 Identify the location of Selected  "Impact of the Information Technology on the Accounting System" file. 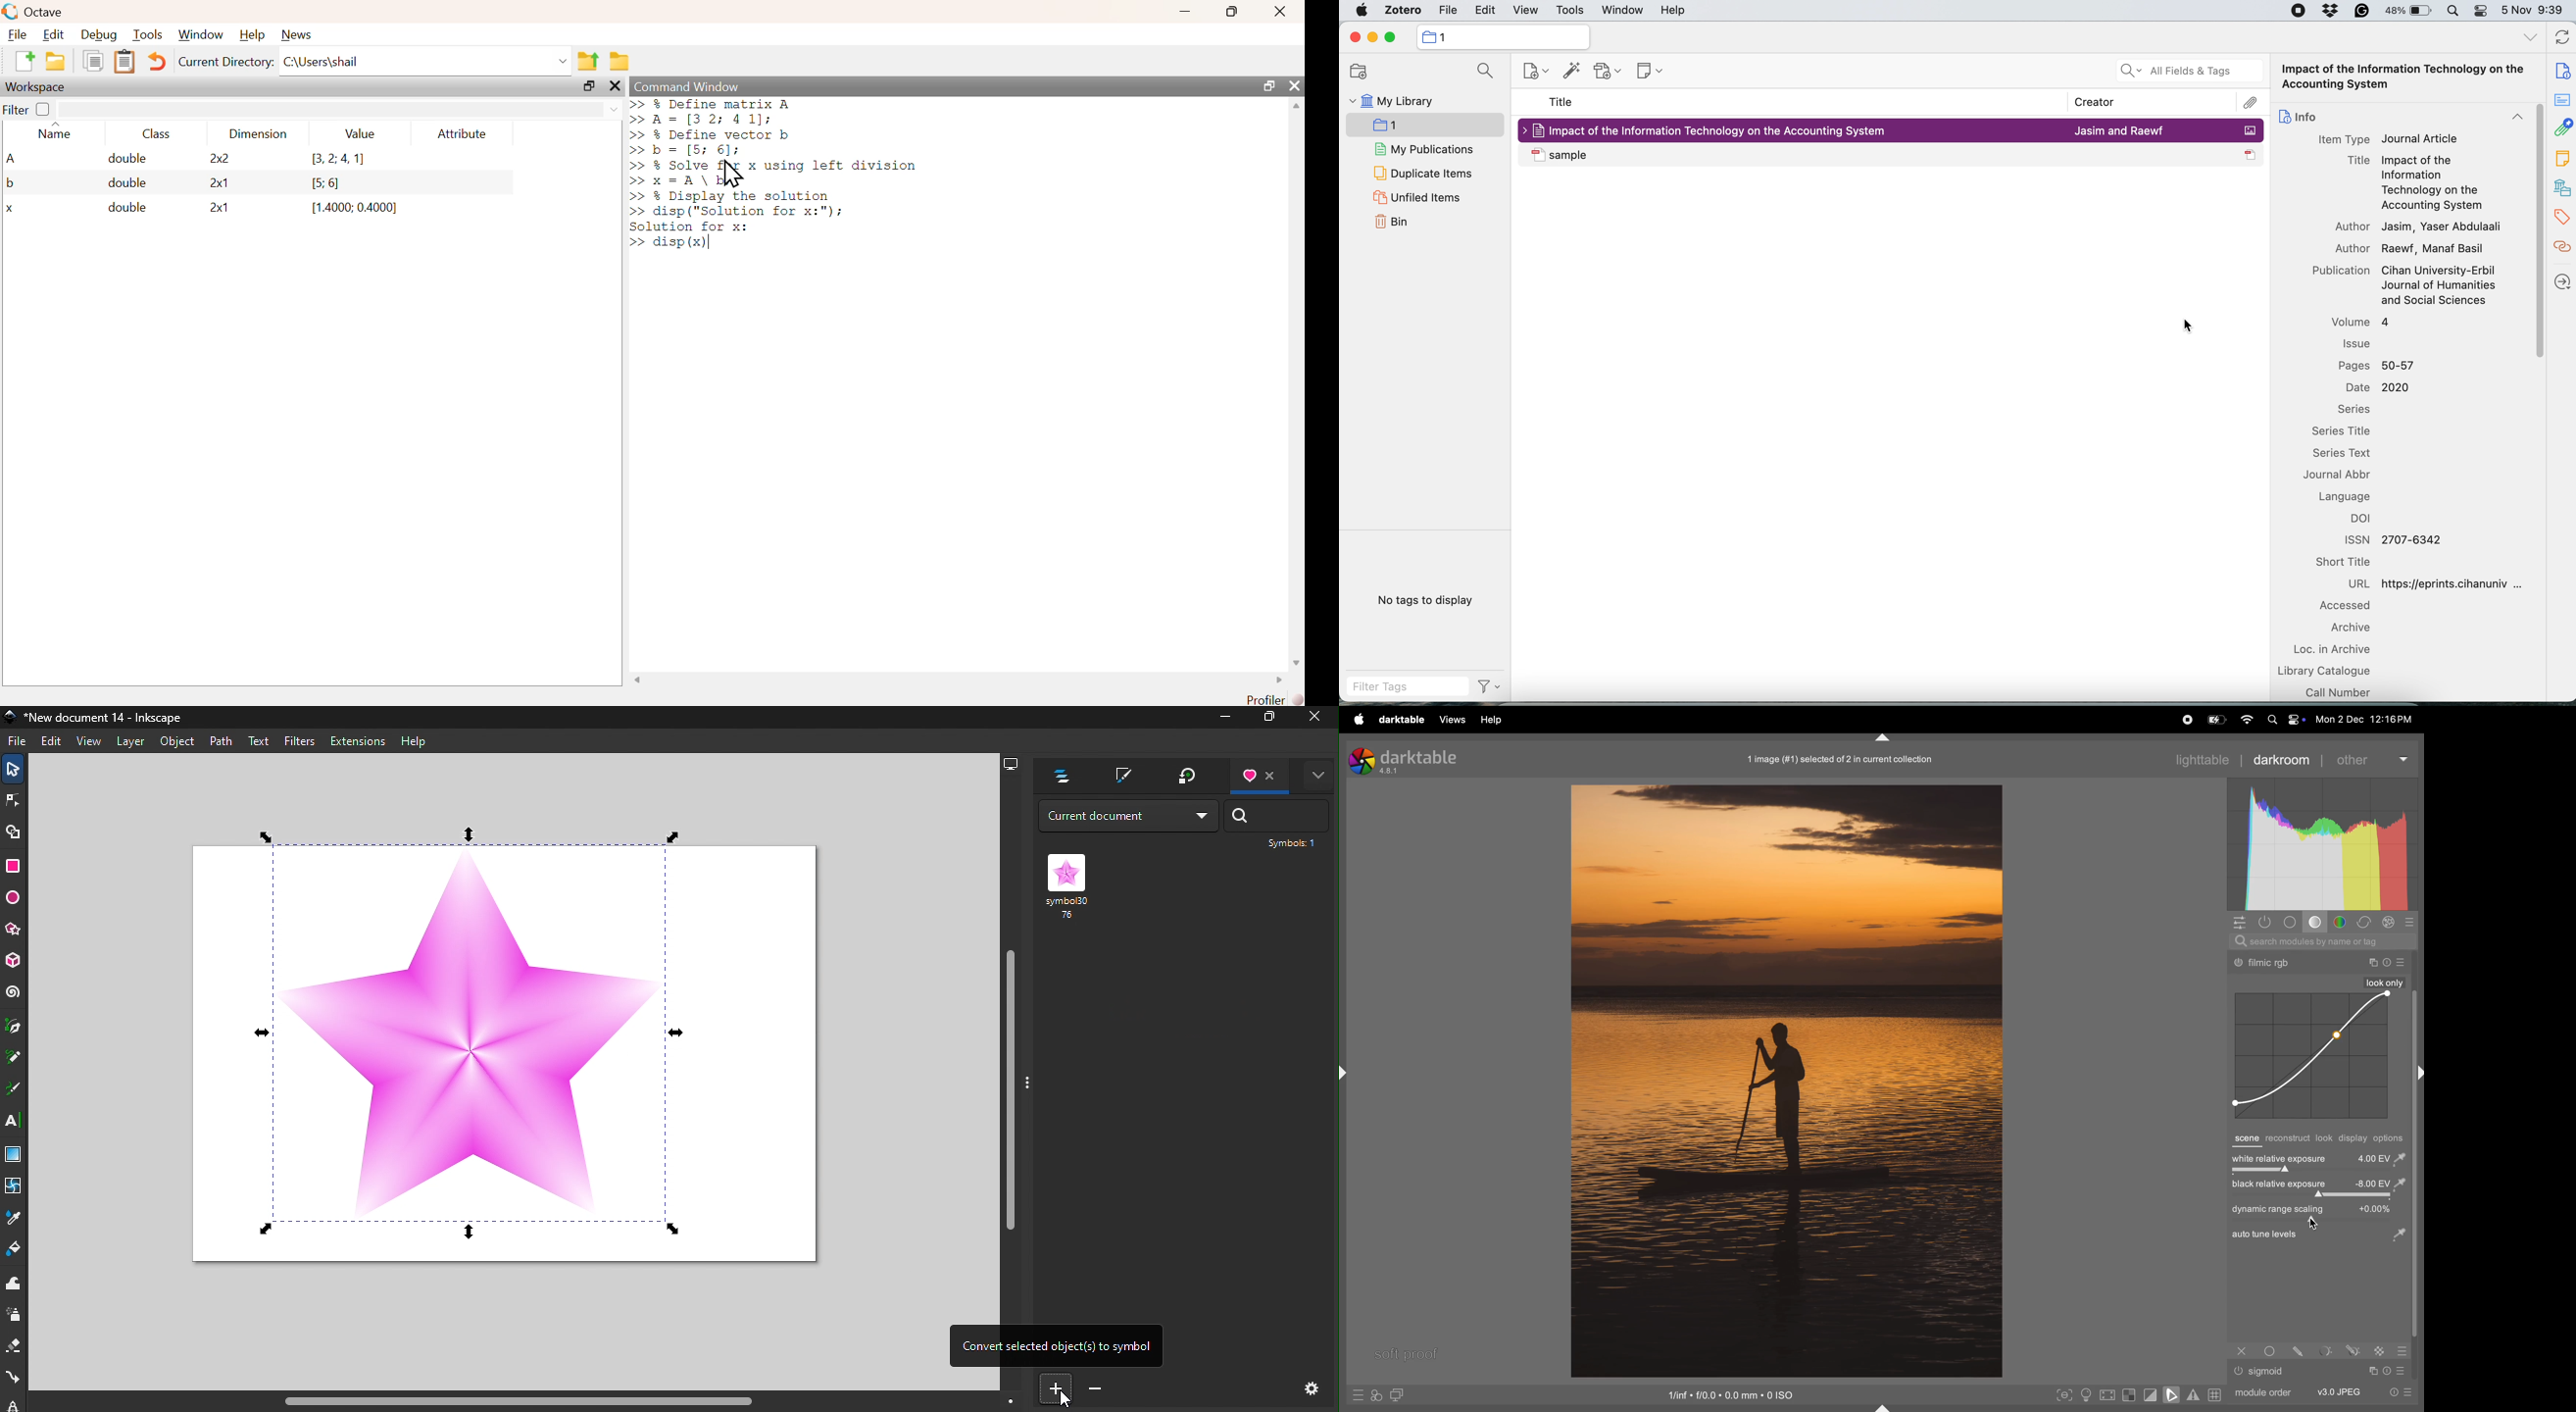
(1711, 130).